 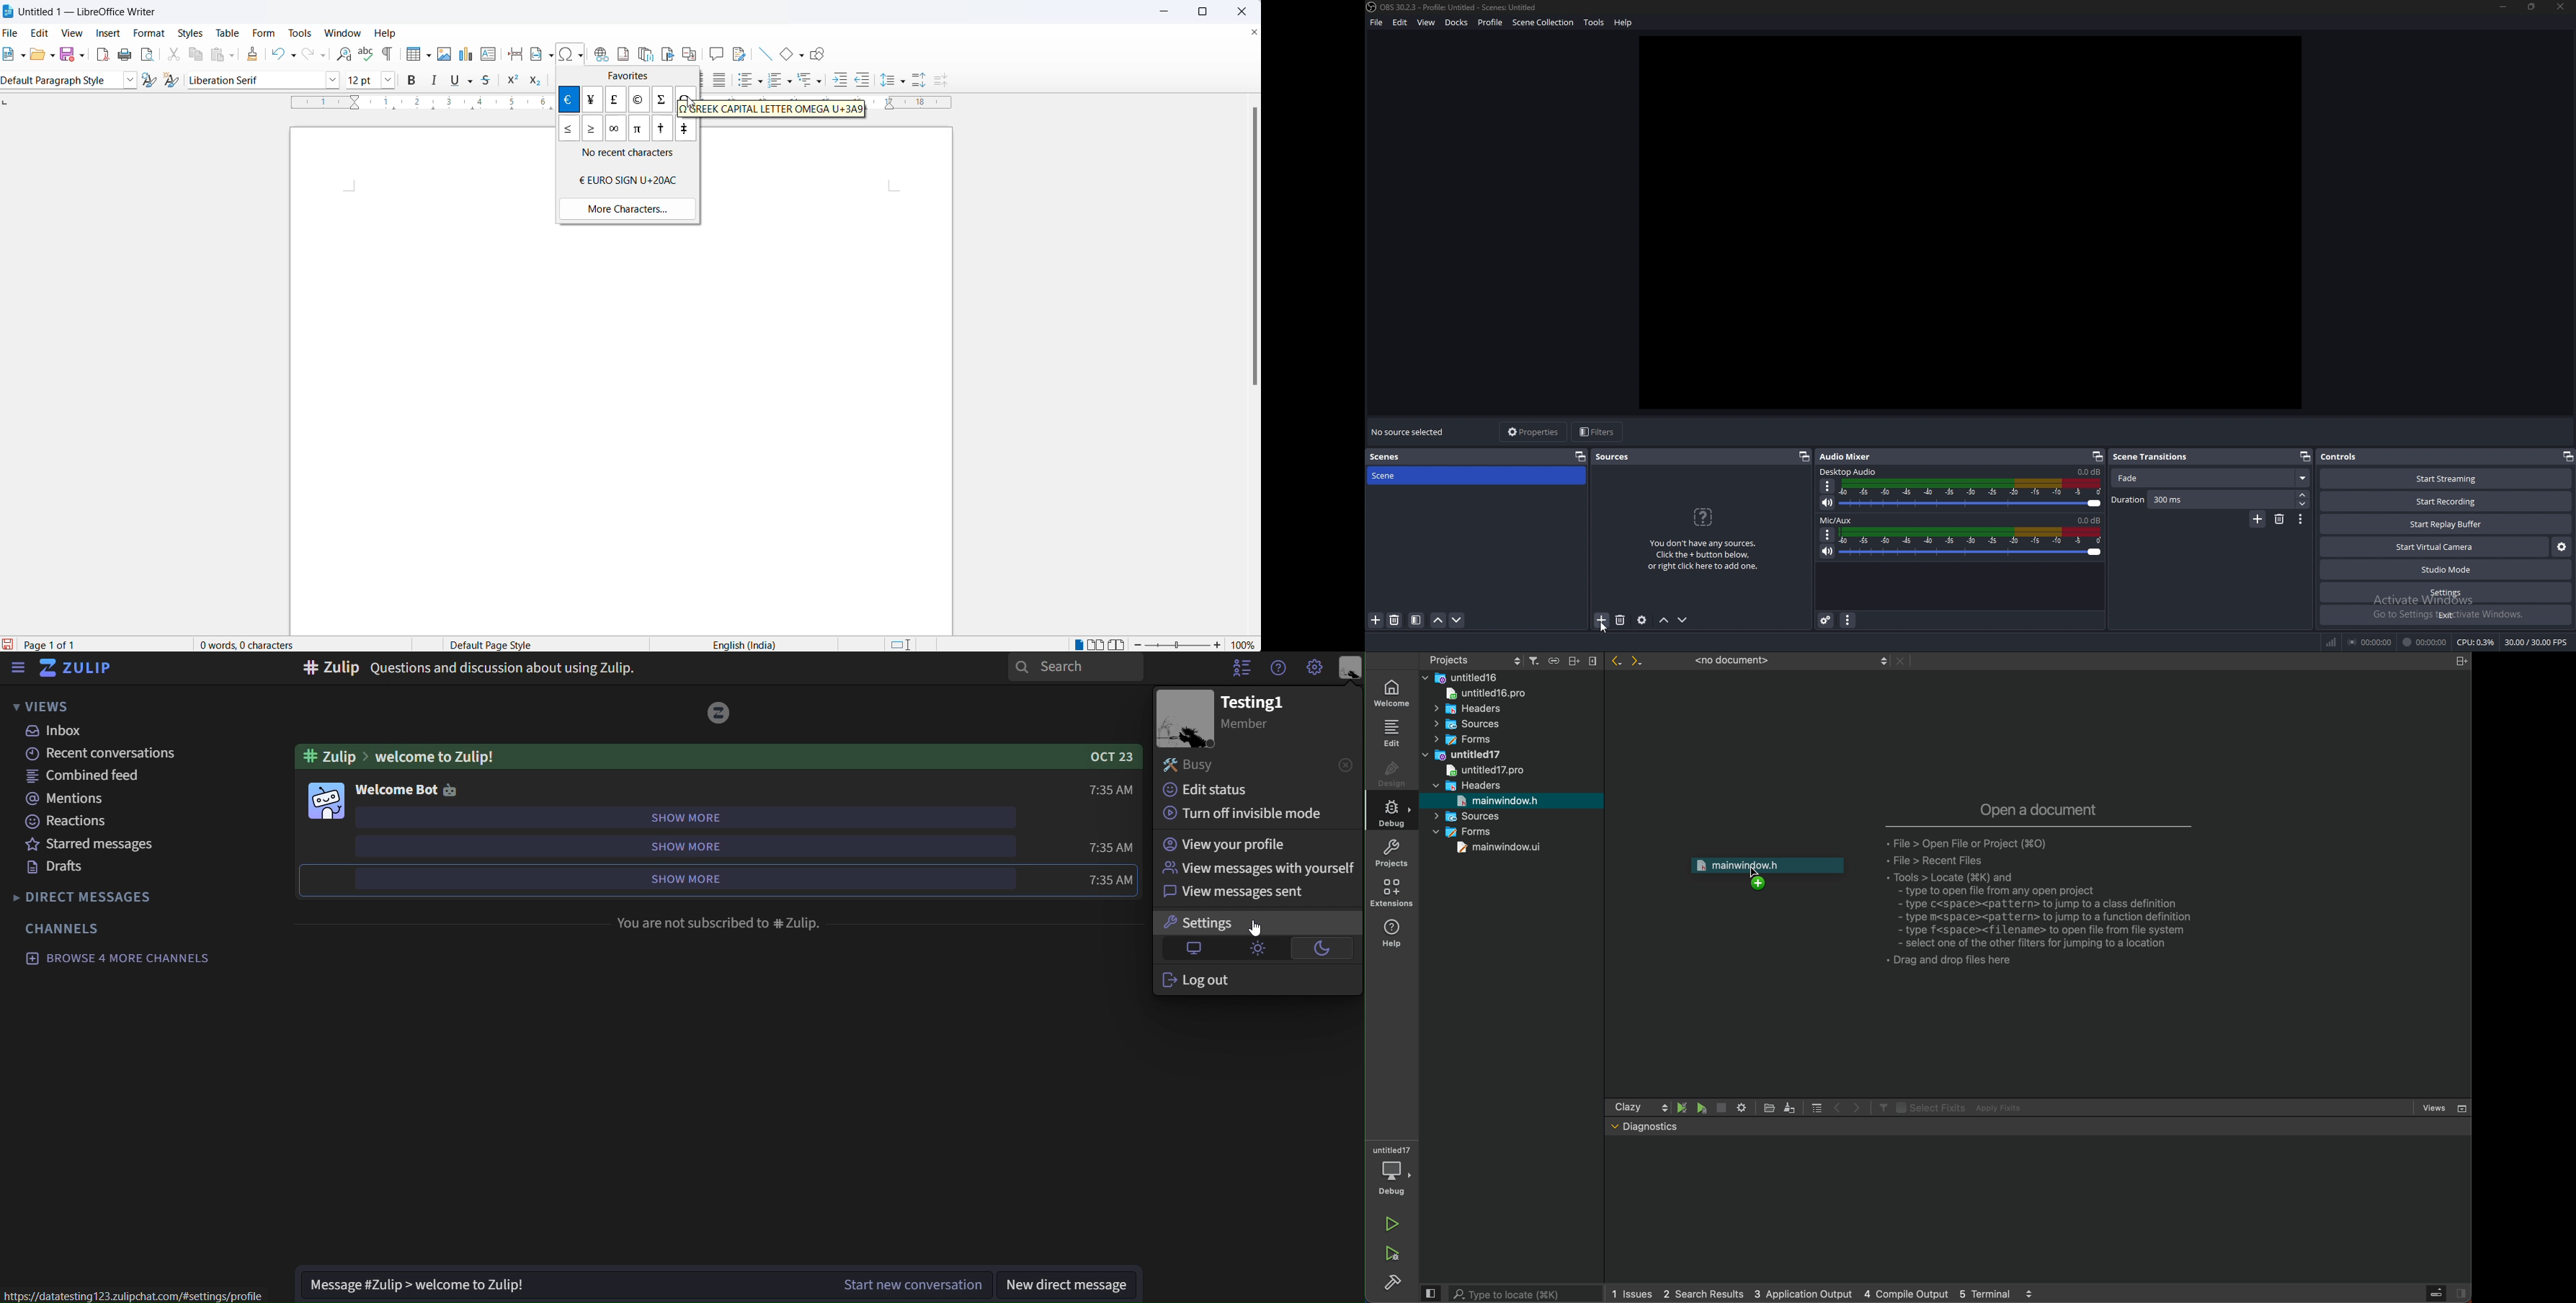 What do you see at coordinates (1253, 251) in the screenshot?
I see `scroll bar` at bounding box center [1253, 251].